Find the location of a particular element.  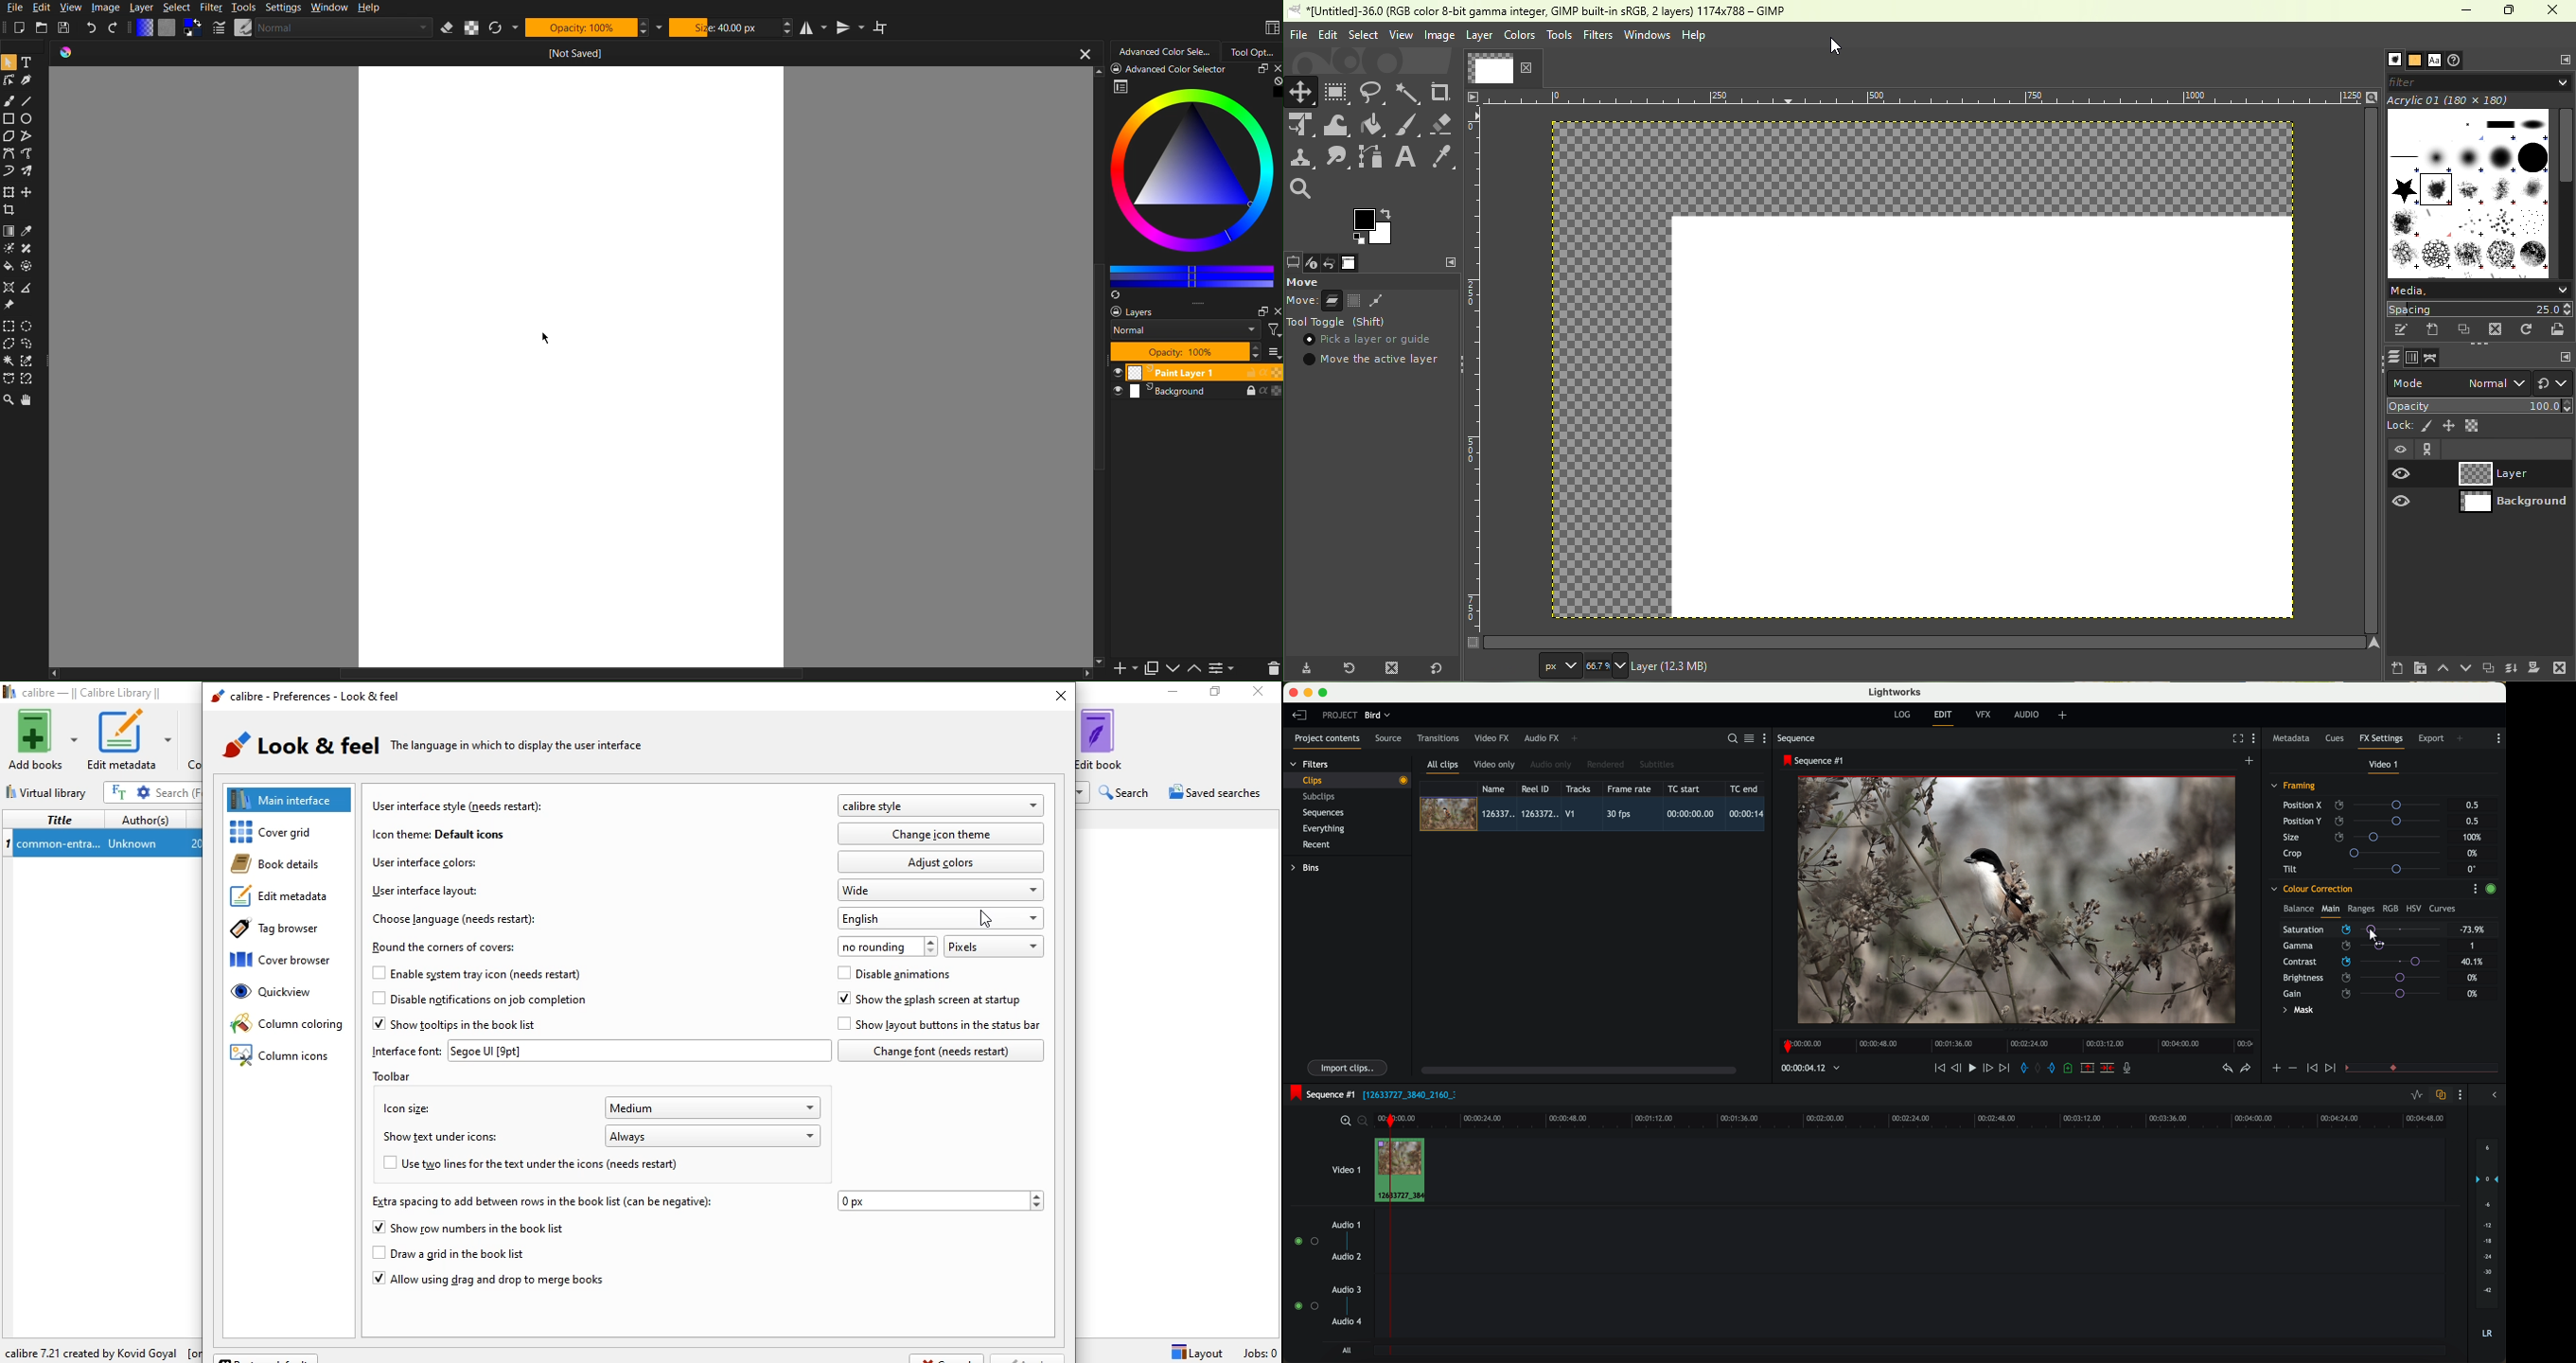

Zoom is located at coordinates (9, 400).